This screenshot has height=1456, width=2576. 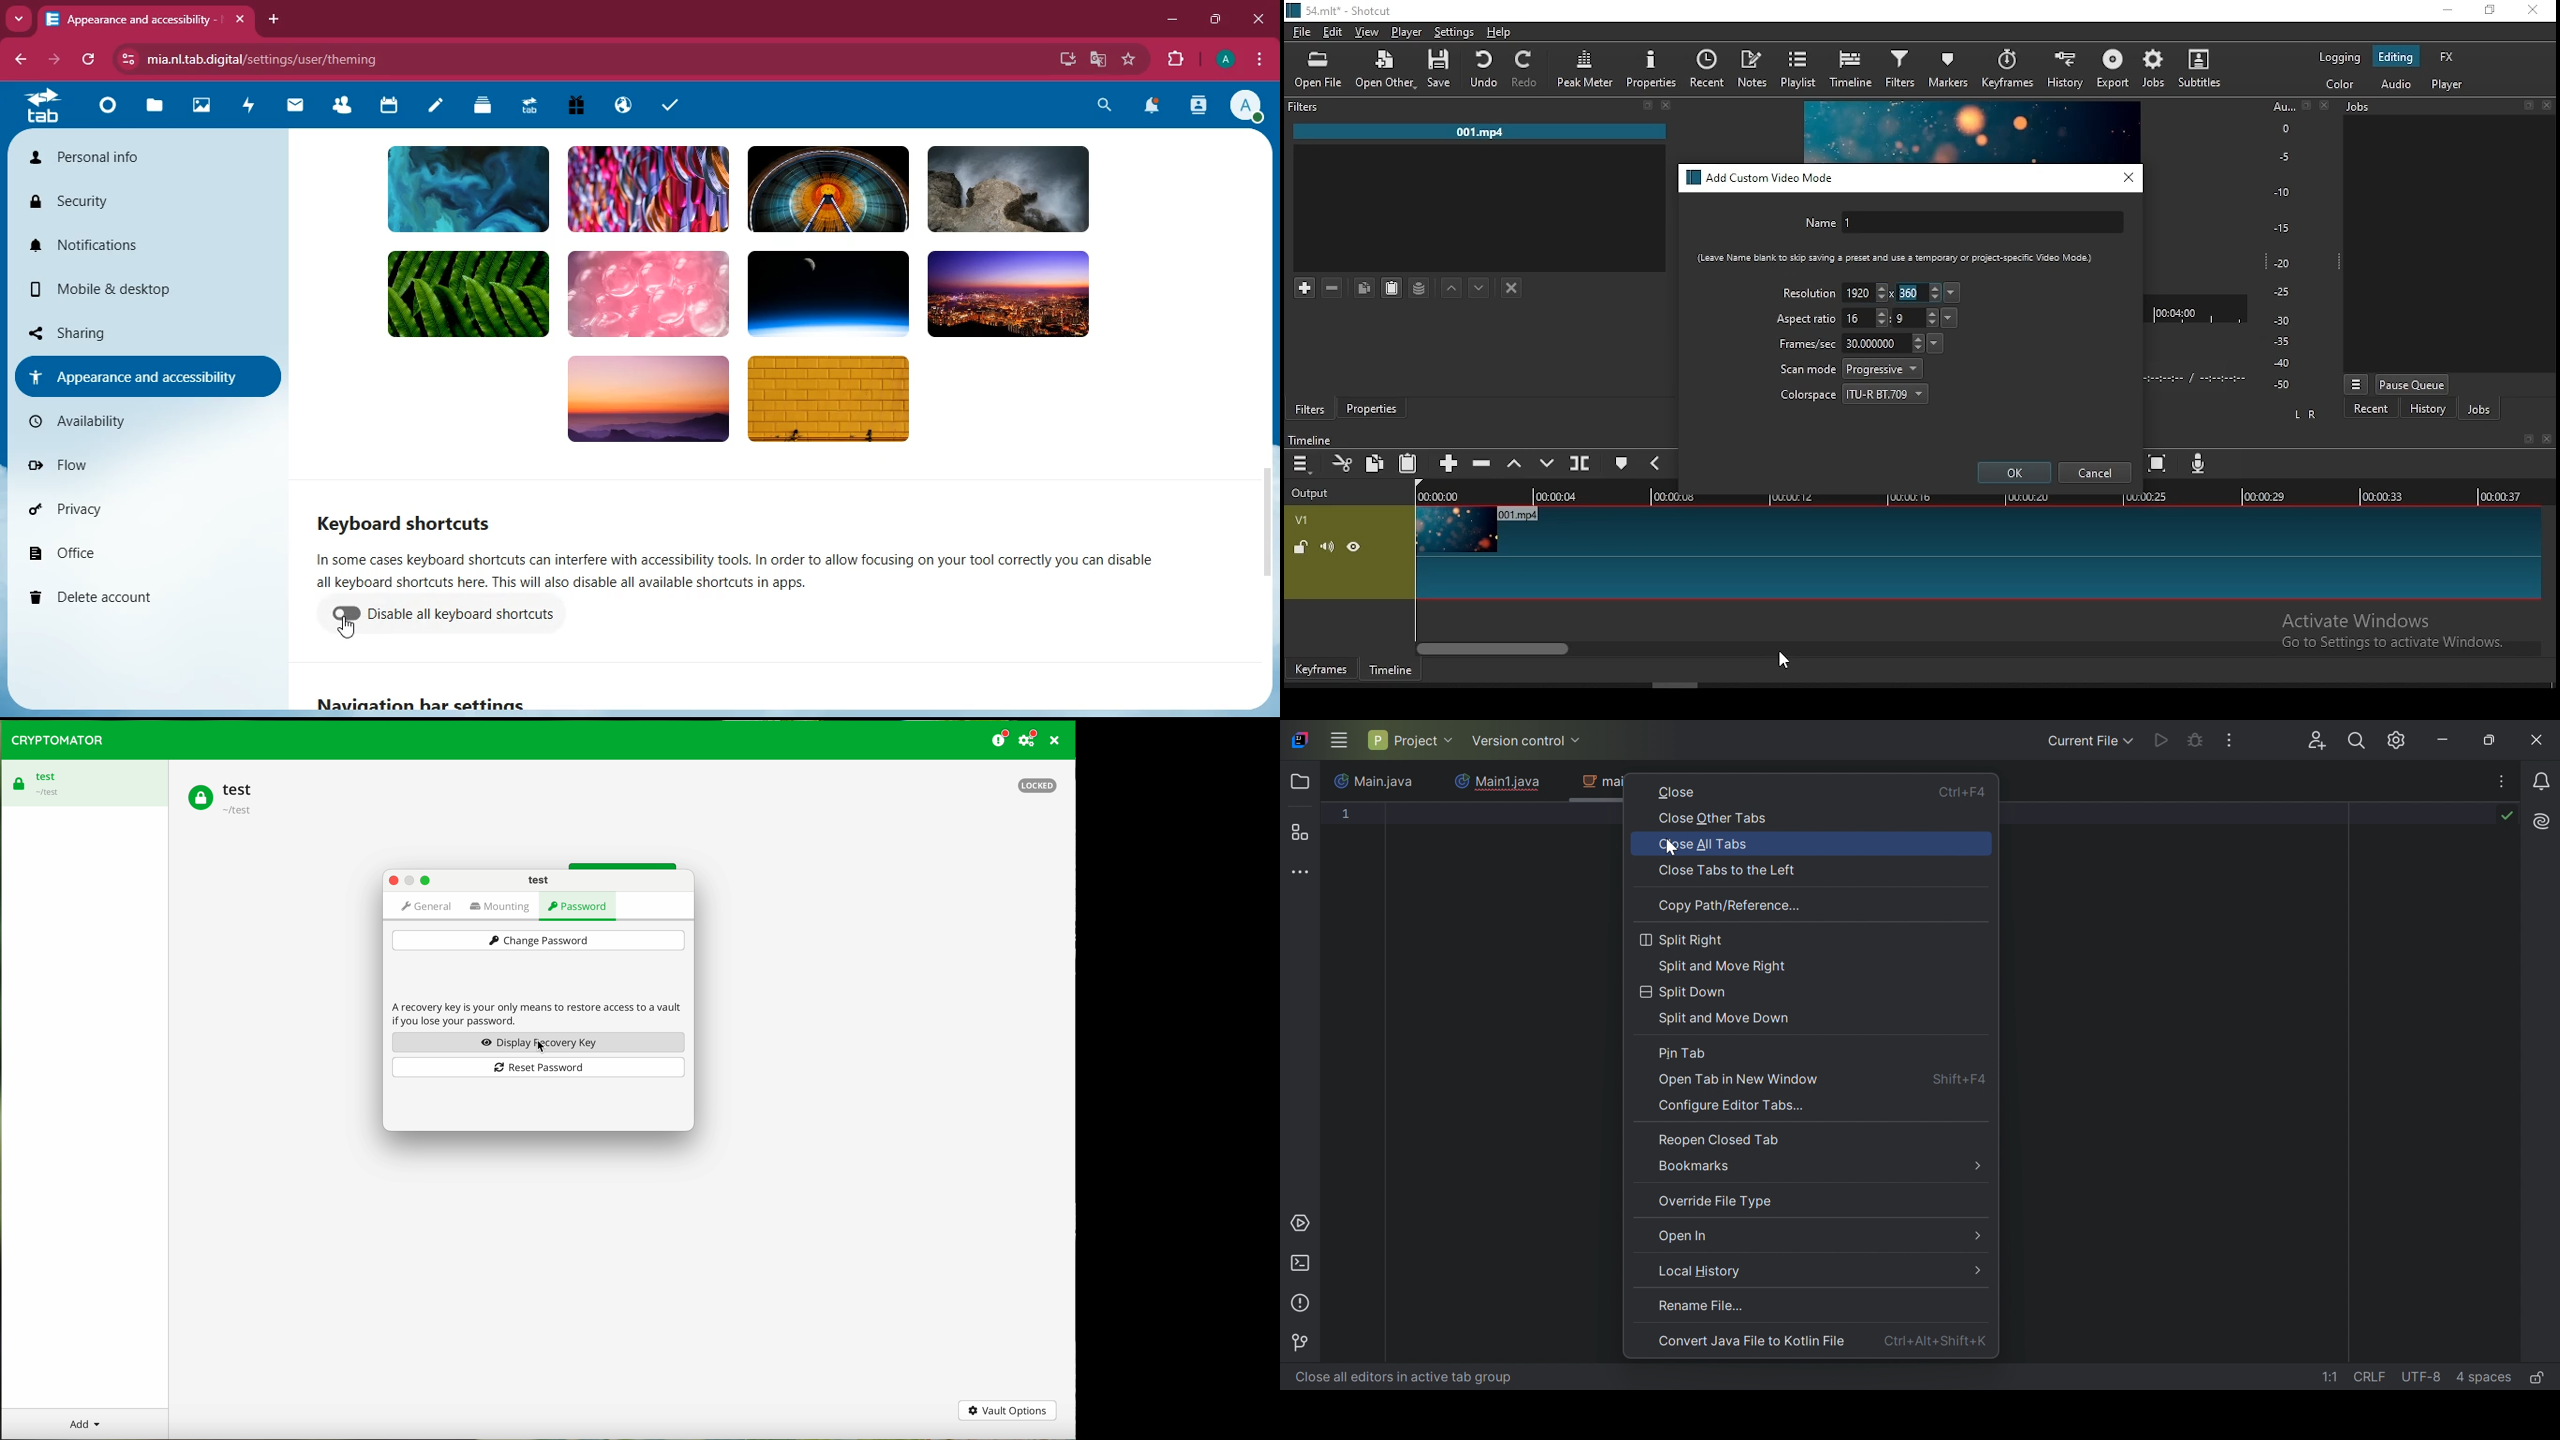 What do you see at coordinates (1309, 440) in the screenshot?
I see `timeline` at bounding box center [1309, 440].